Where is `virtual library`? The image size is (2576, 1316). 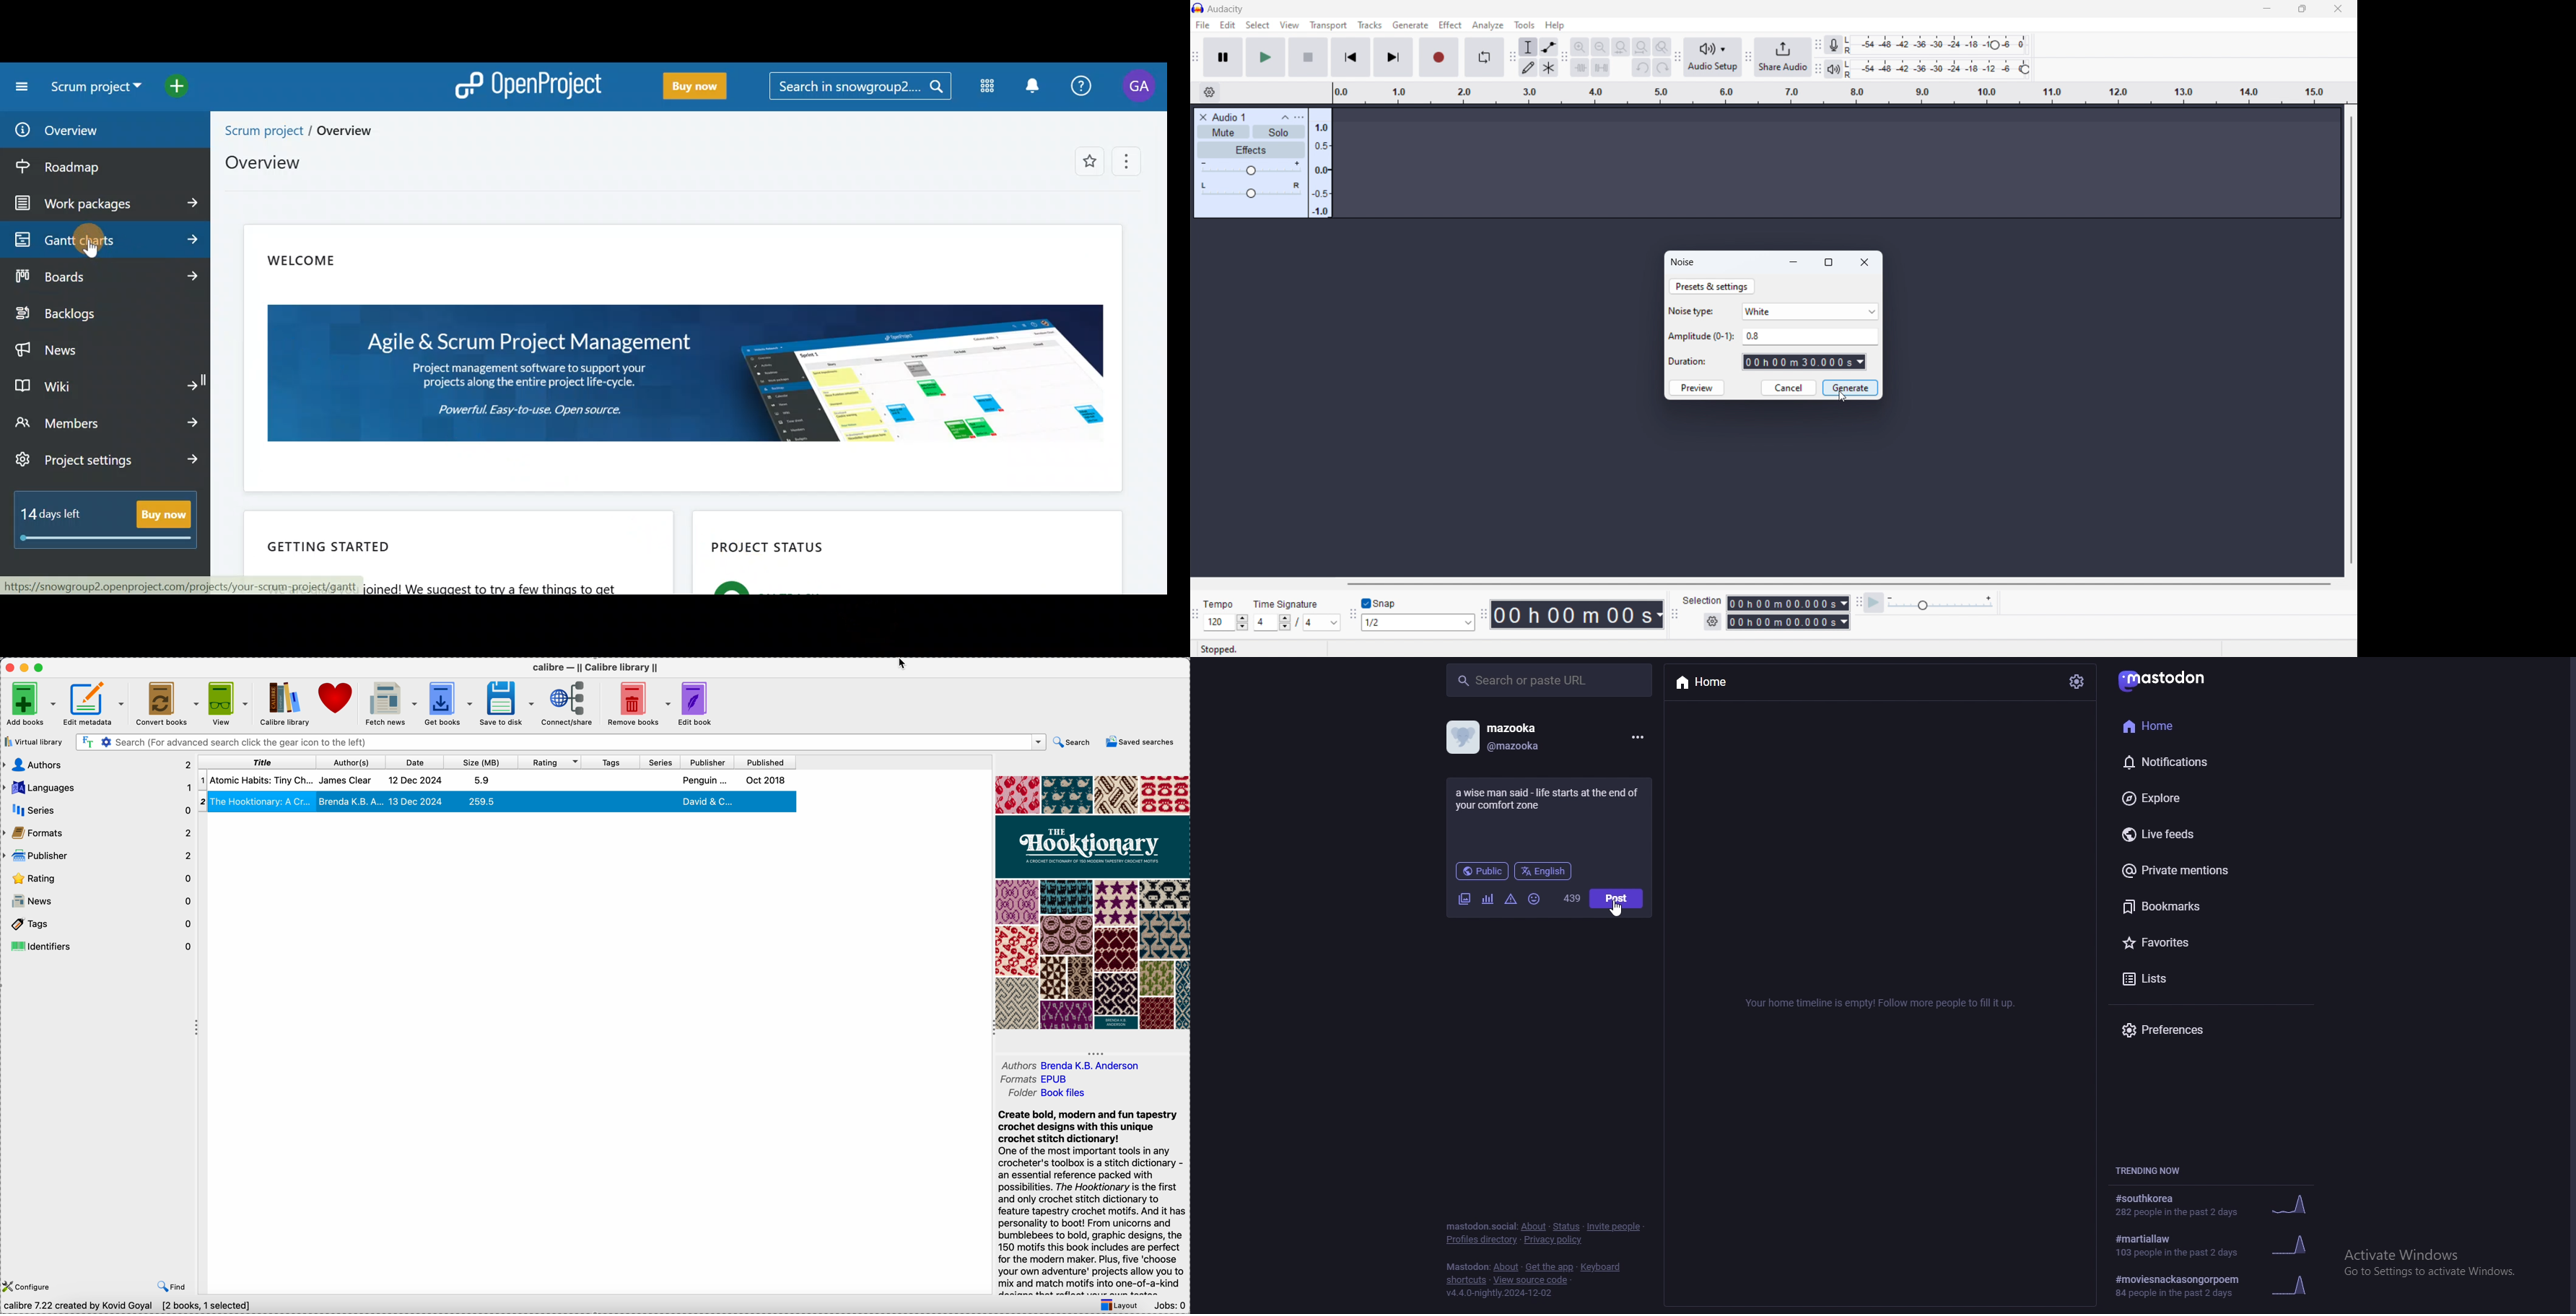
virtual library is located at coordinates (35, 742).